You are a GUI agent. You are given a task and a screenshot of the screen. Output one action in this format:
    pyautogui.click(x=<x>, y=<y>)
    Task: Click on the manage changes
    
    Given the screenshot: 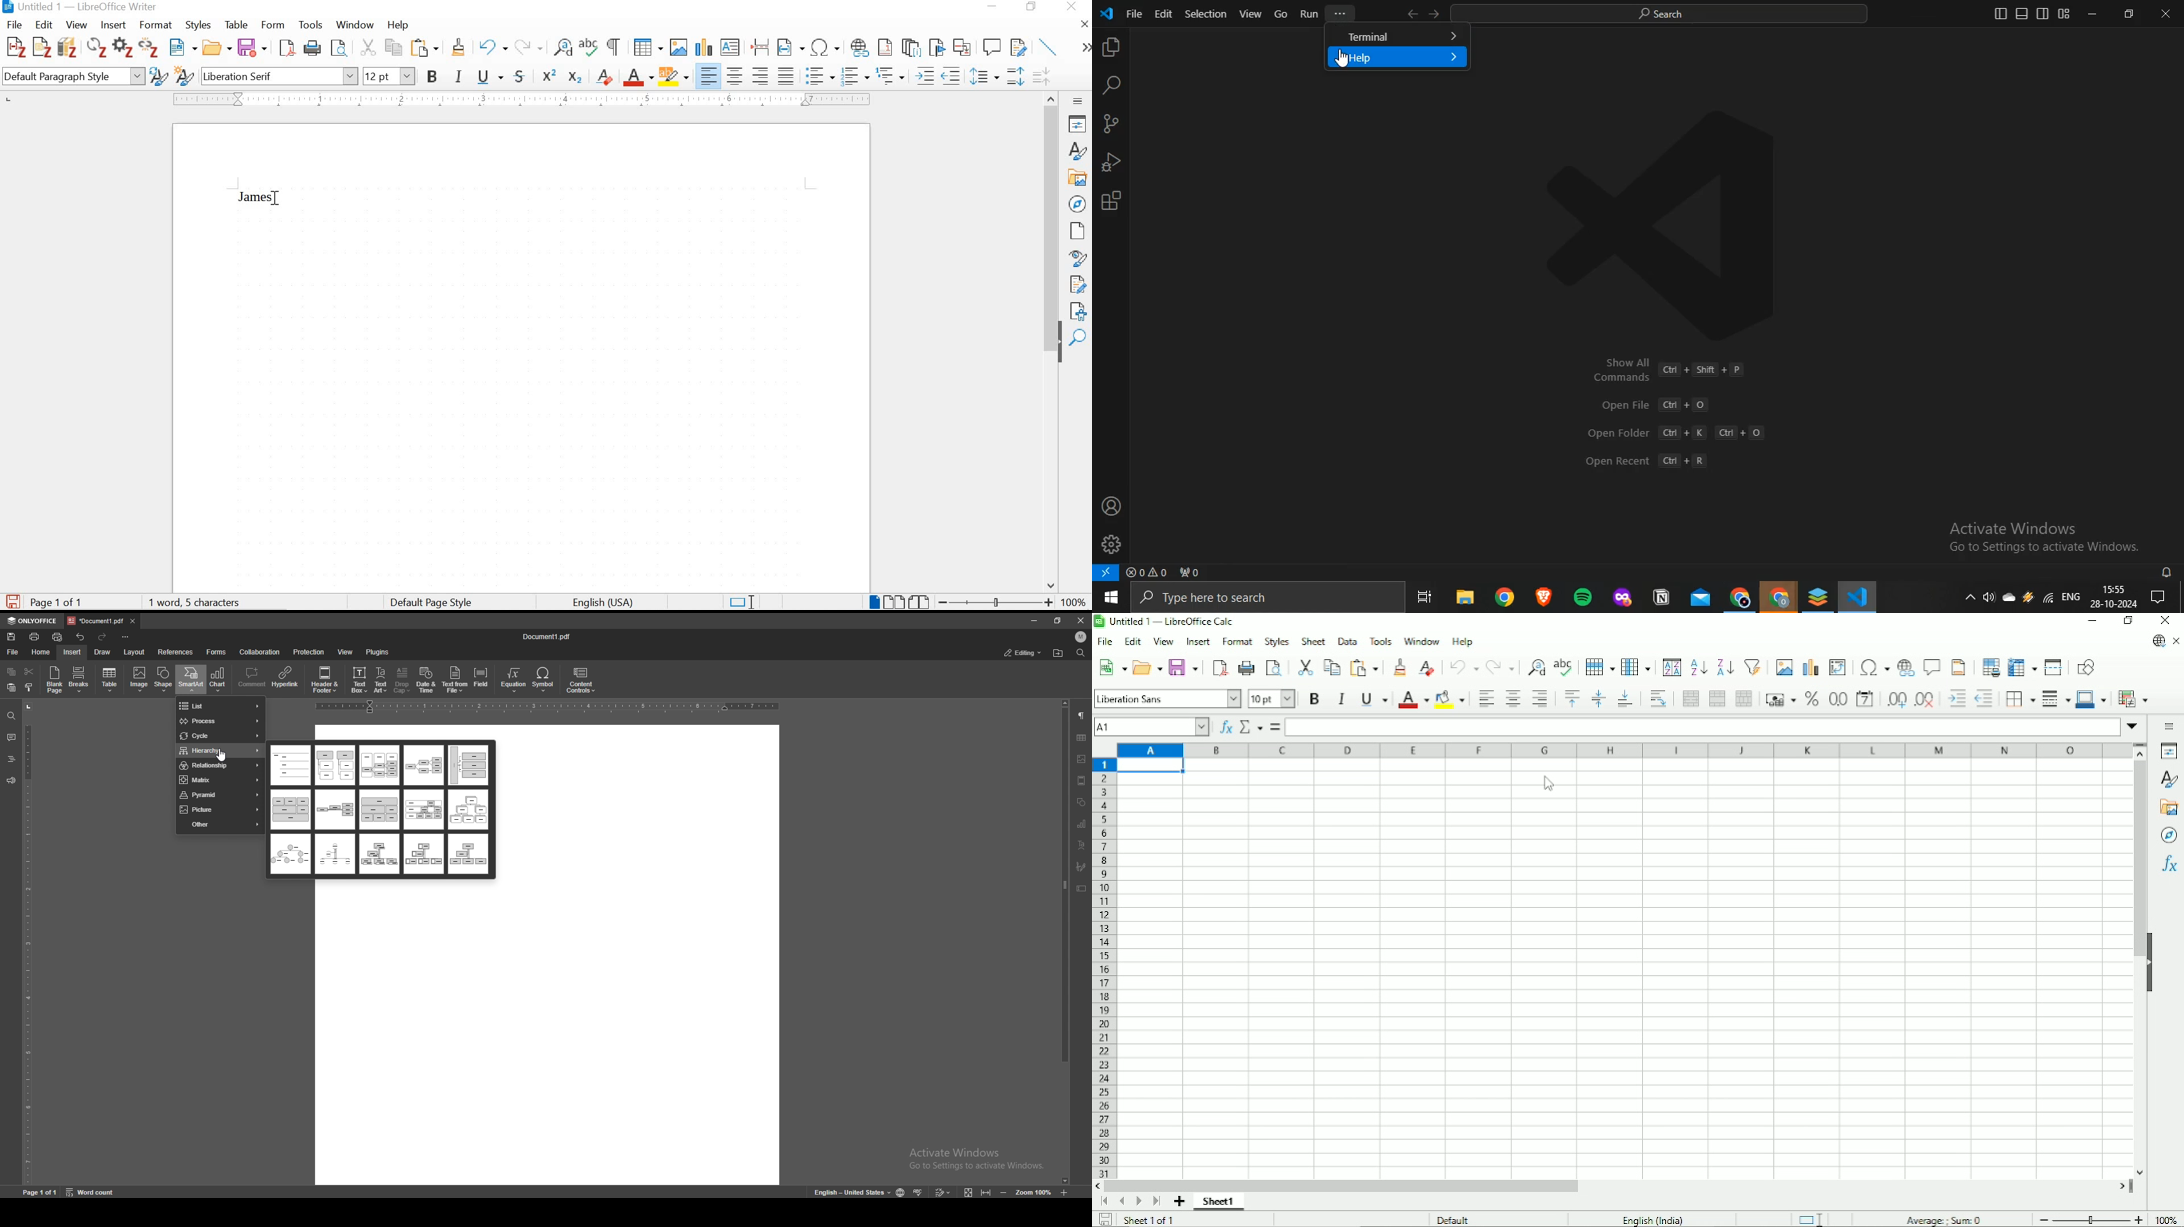 What is the action you would take?
    pyautogui.click(x=1078, y=286)
    